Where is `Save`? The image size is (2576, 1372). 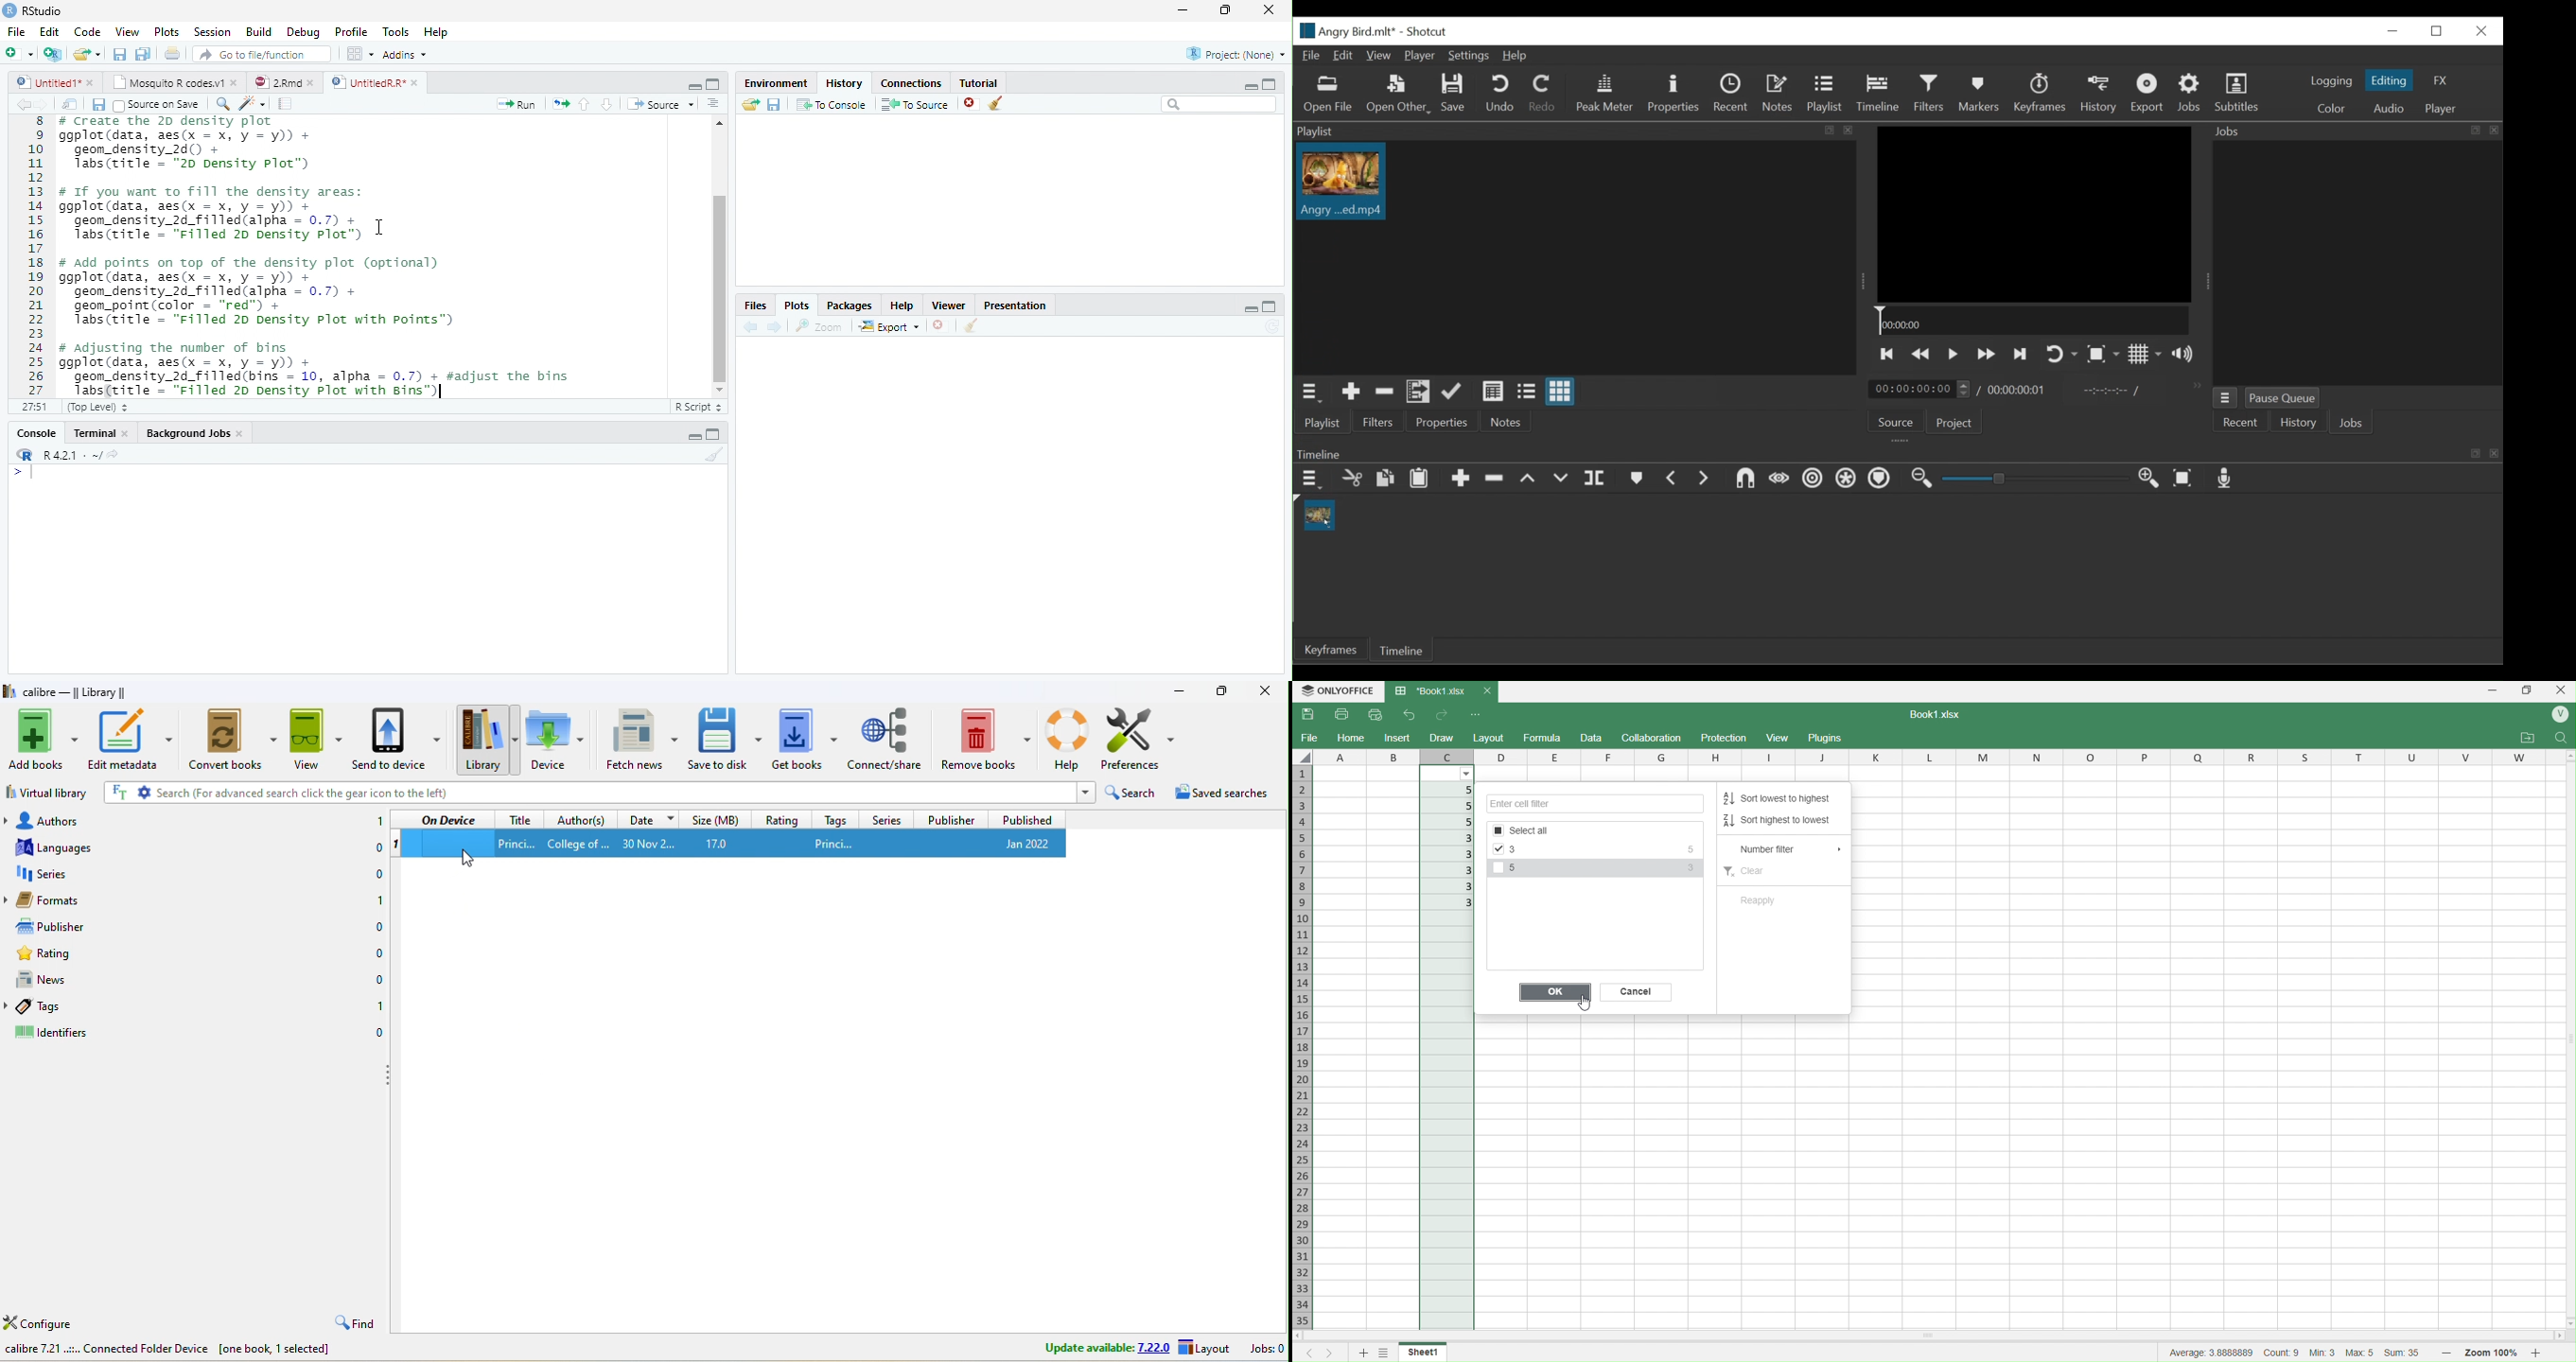
Save is located at coordinates (1310, 715).